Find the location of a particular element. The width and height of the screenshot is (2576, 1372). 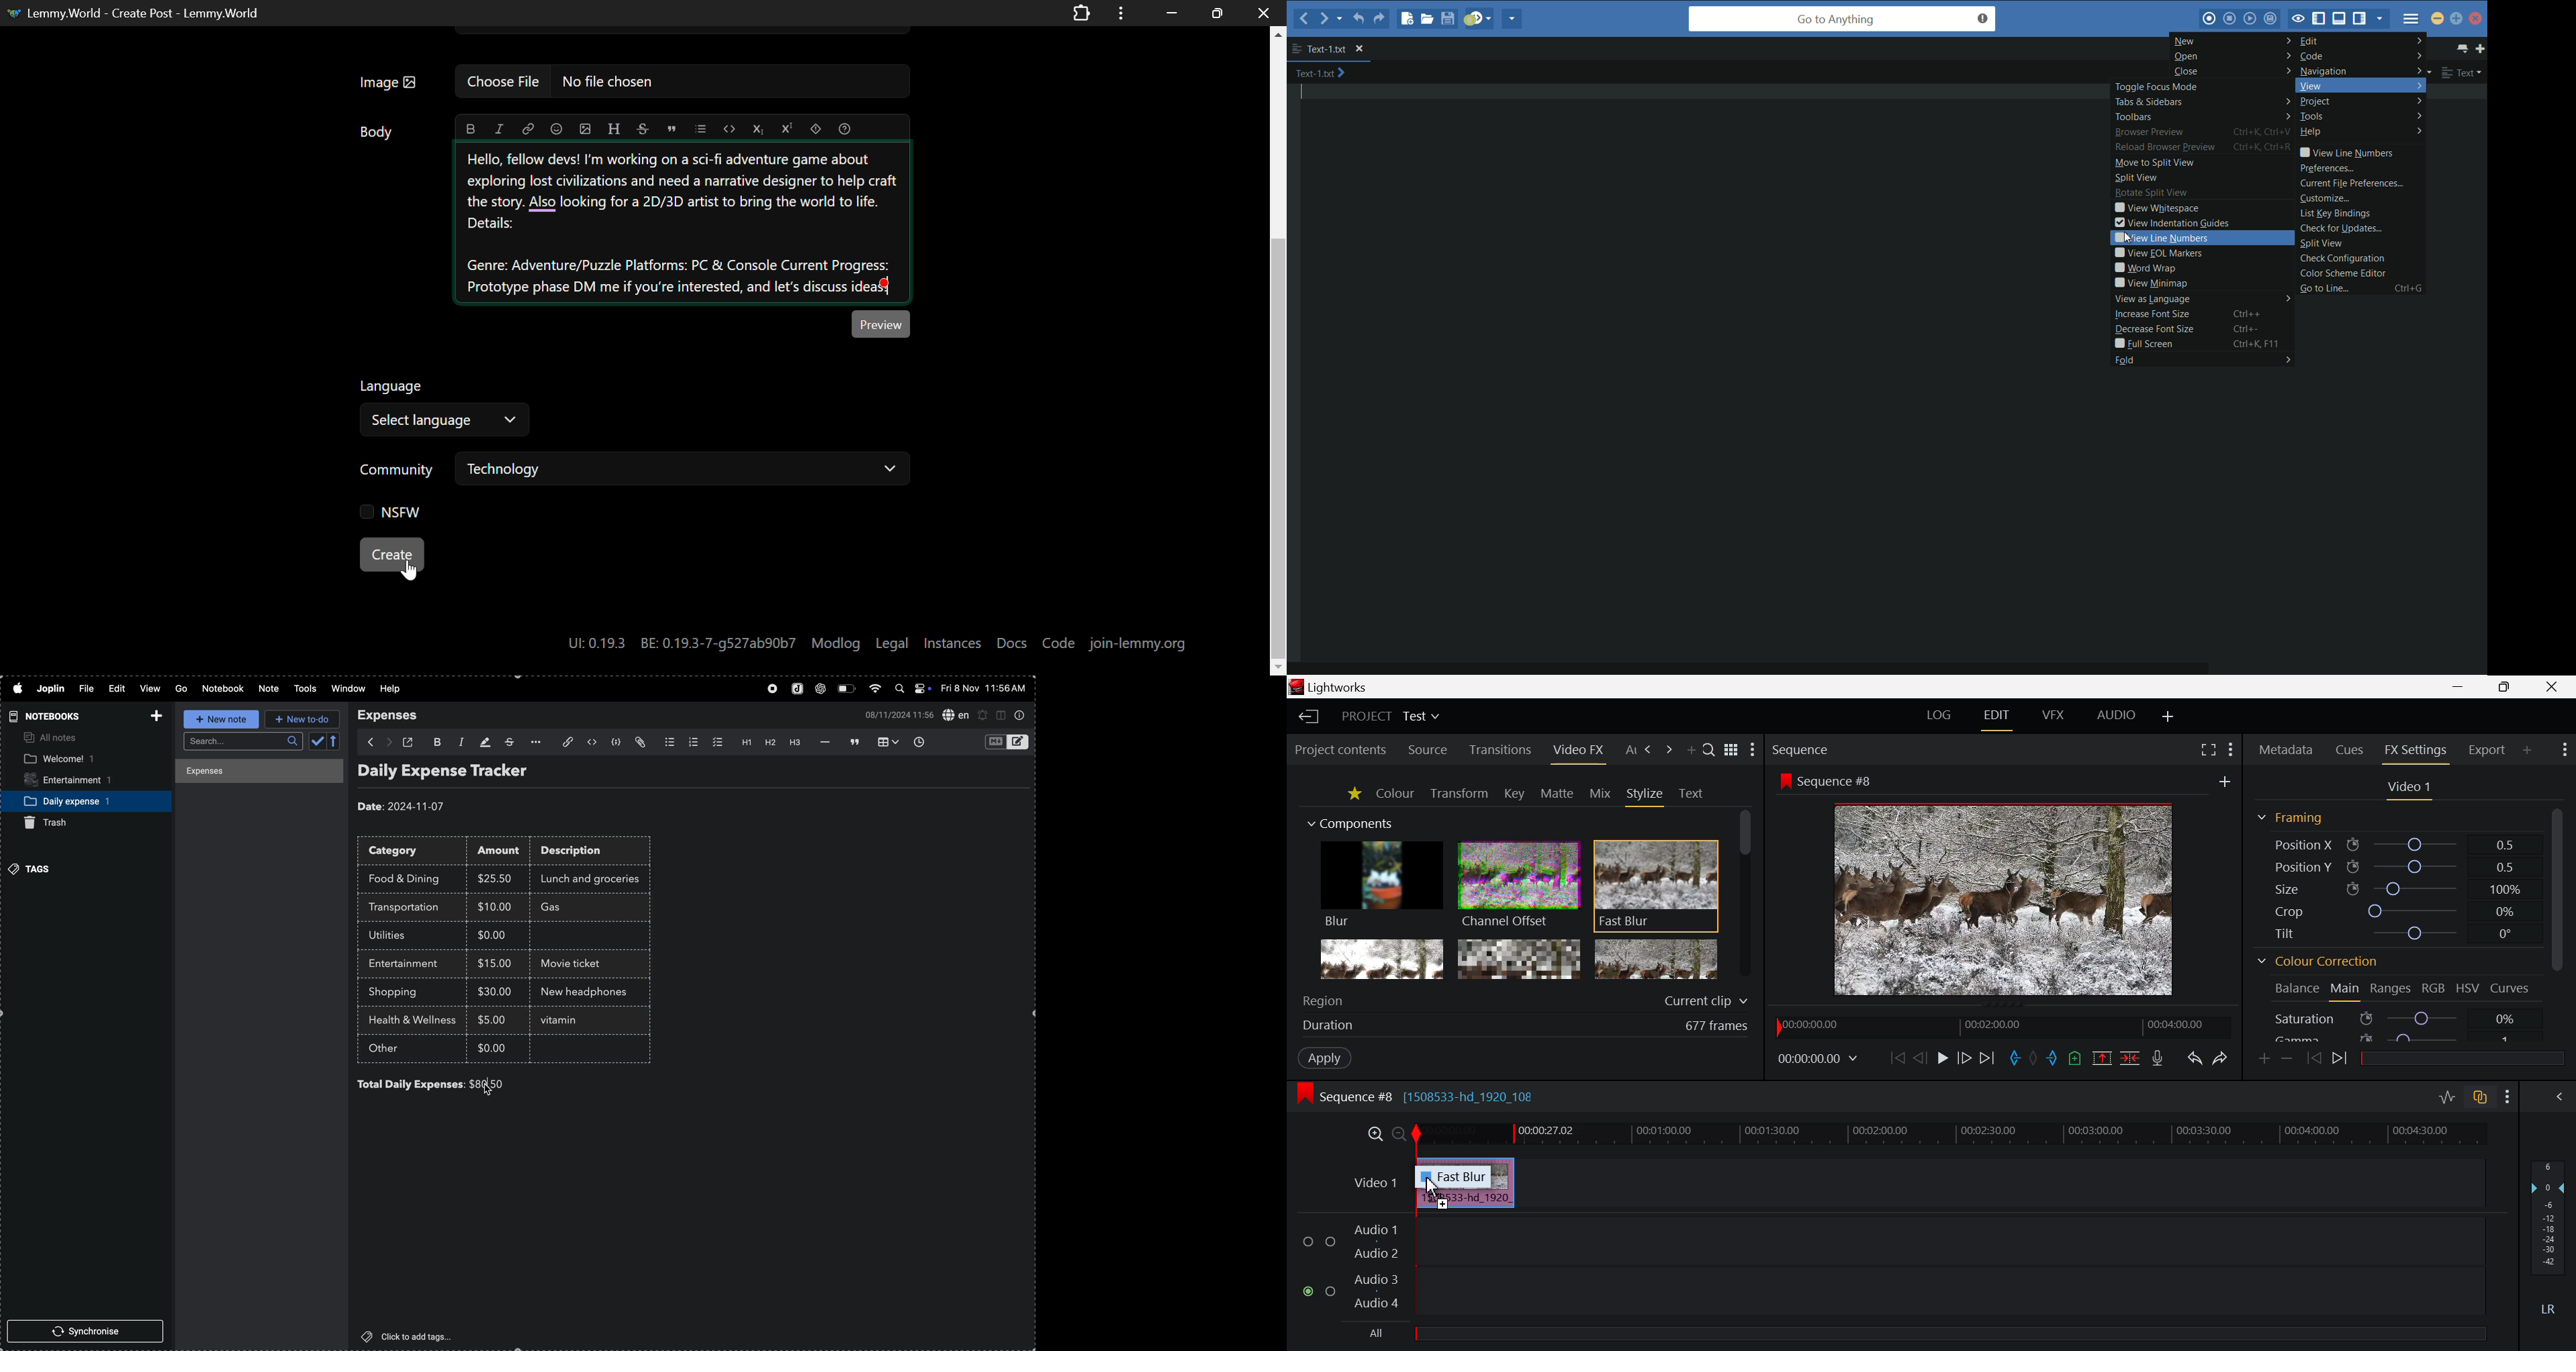

Duration is located at coordinates (1528, 1024).